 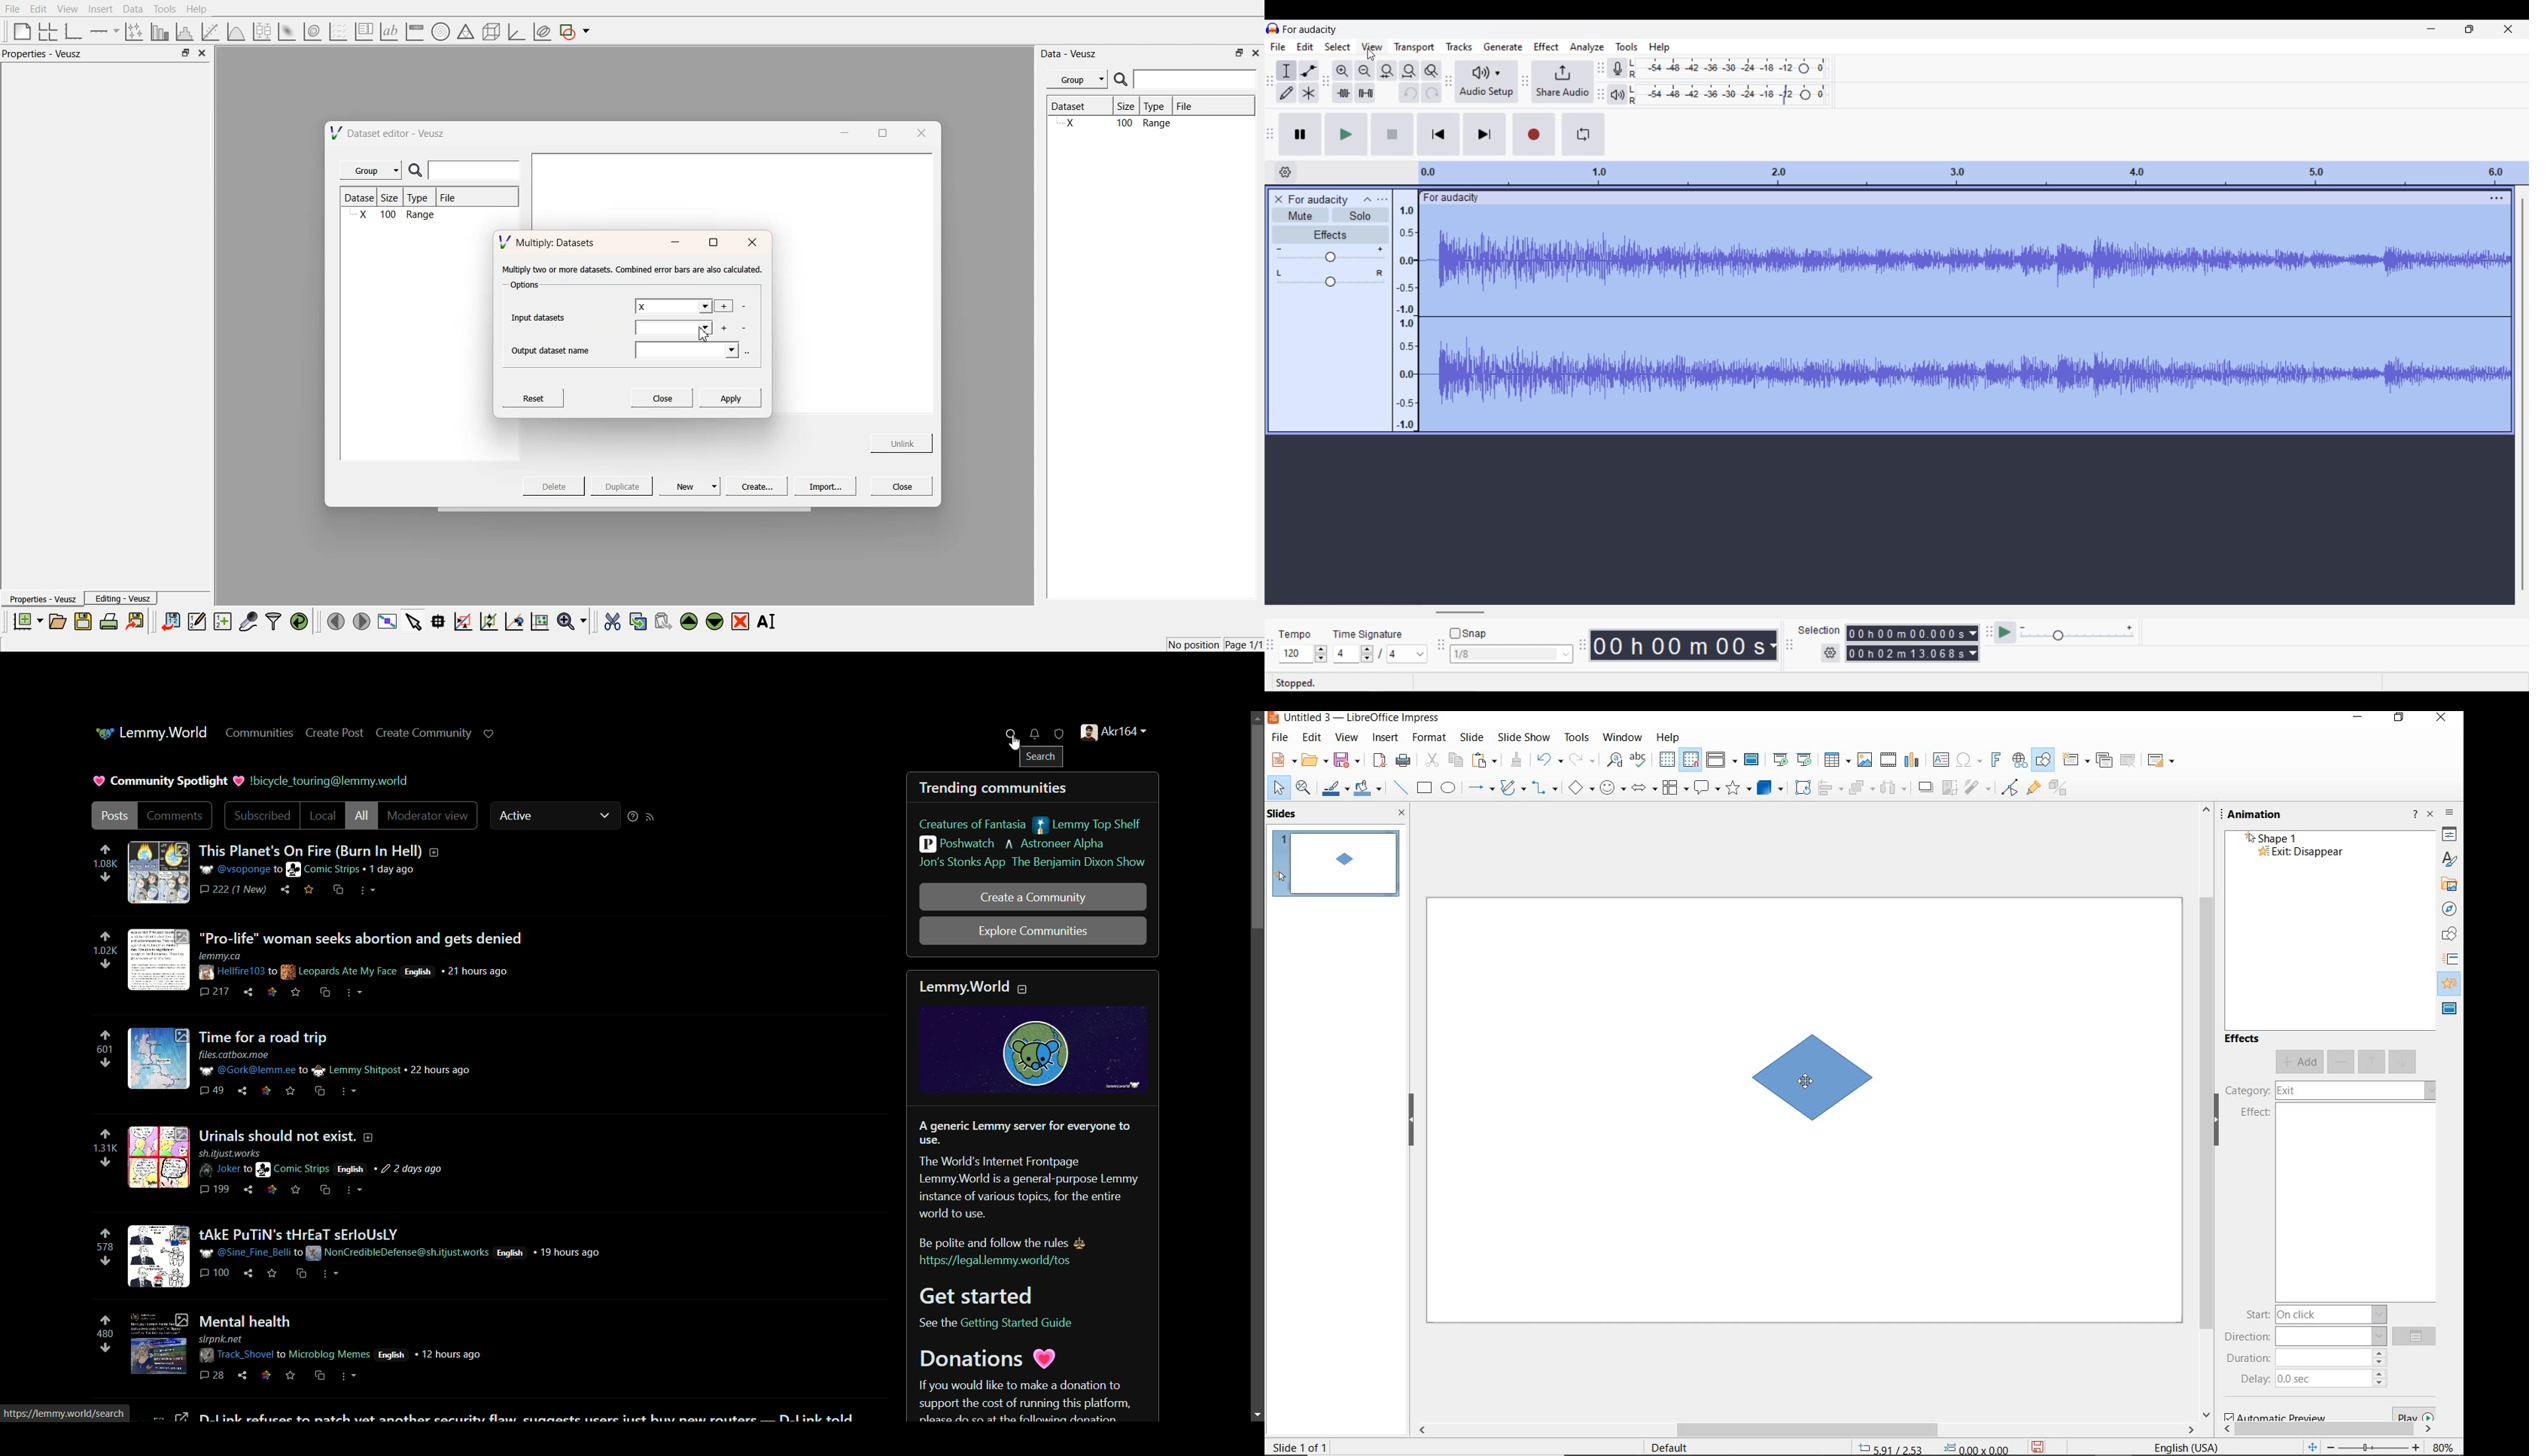 What do you see at coordinates (104, 878) in the screenshot?
I see `downvote` at bounding box center [104, 878].